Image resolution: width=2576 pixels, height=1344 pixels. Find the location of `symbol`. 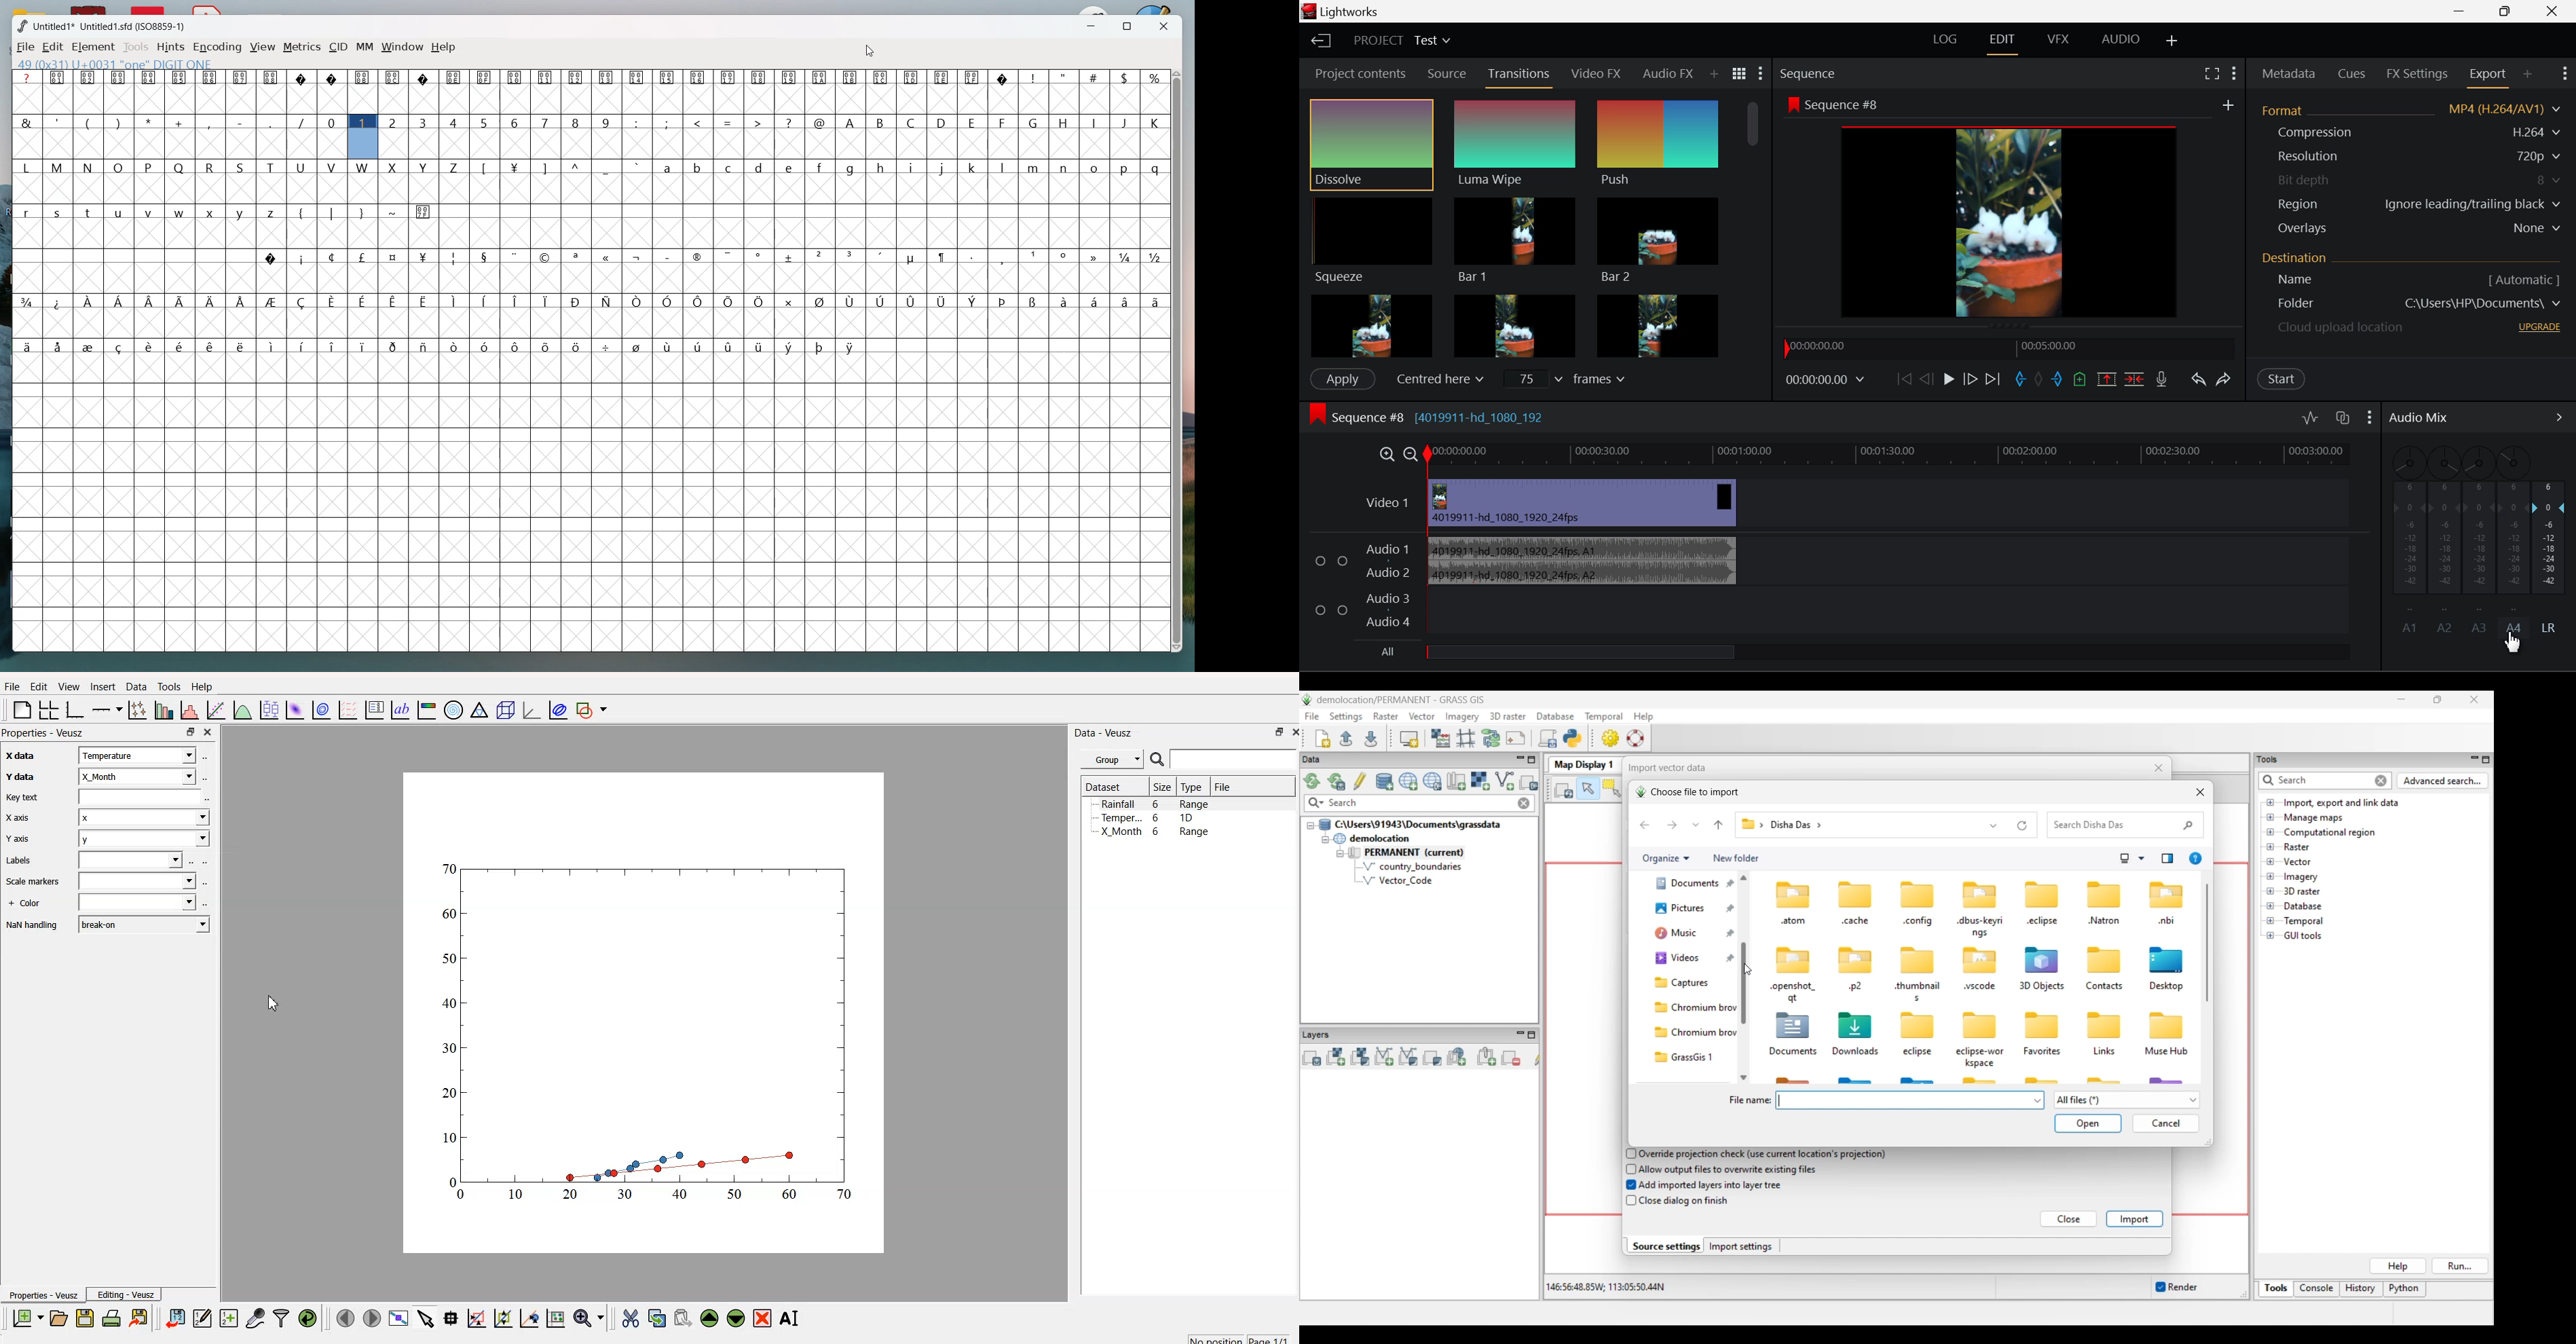

symbol is located at coordinates (546, 256).